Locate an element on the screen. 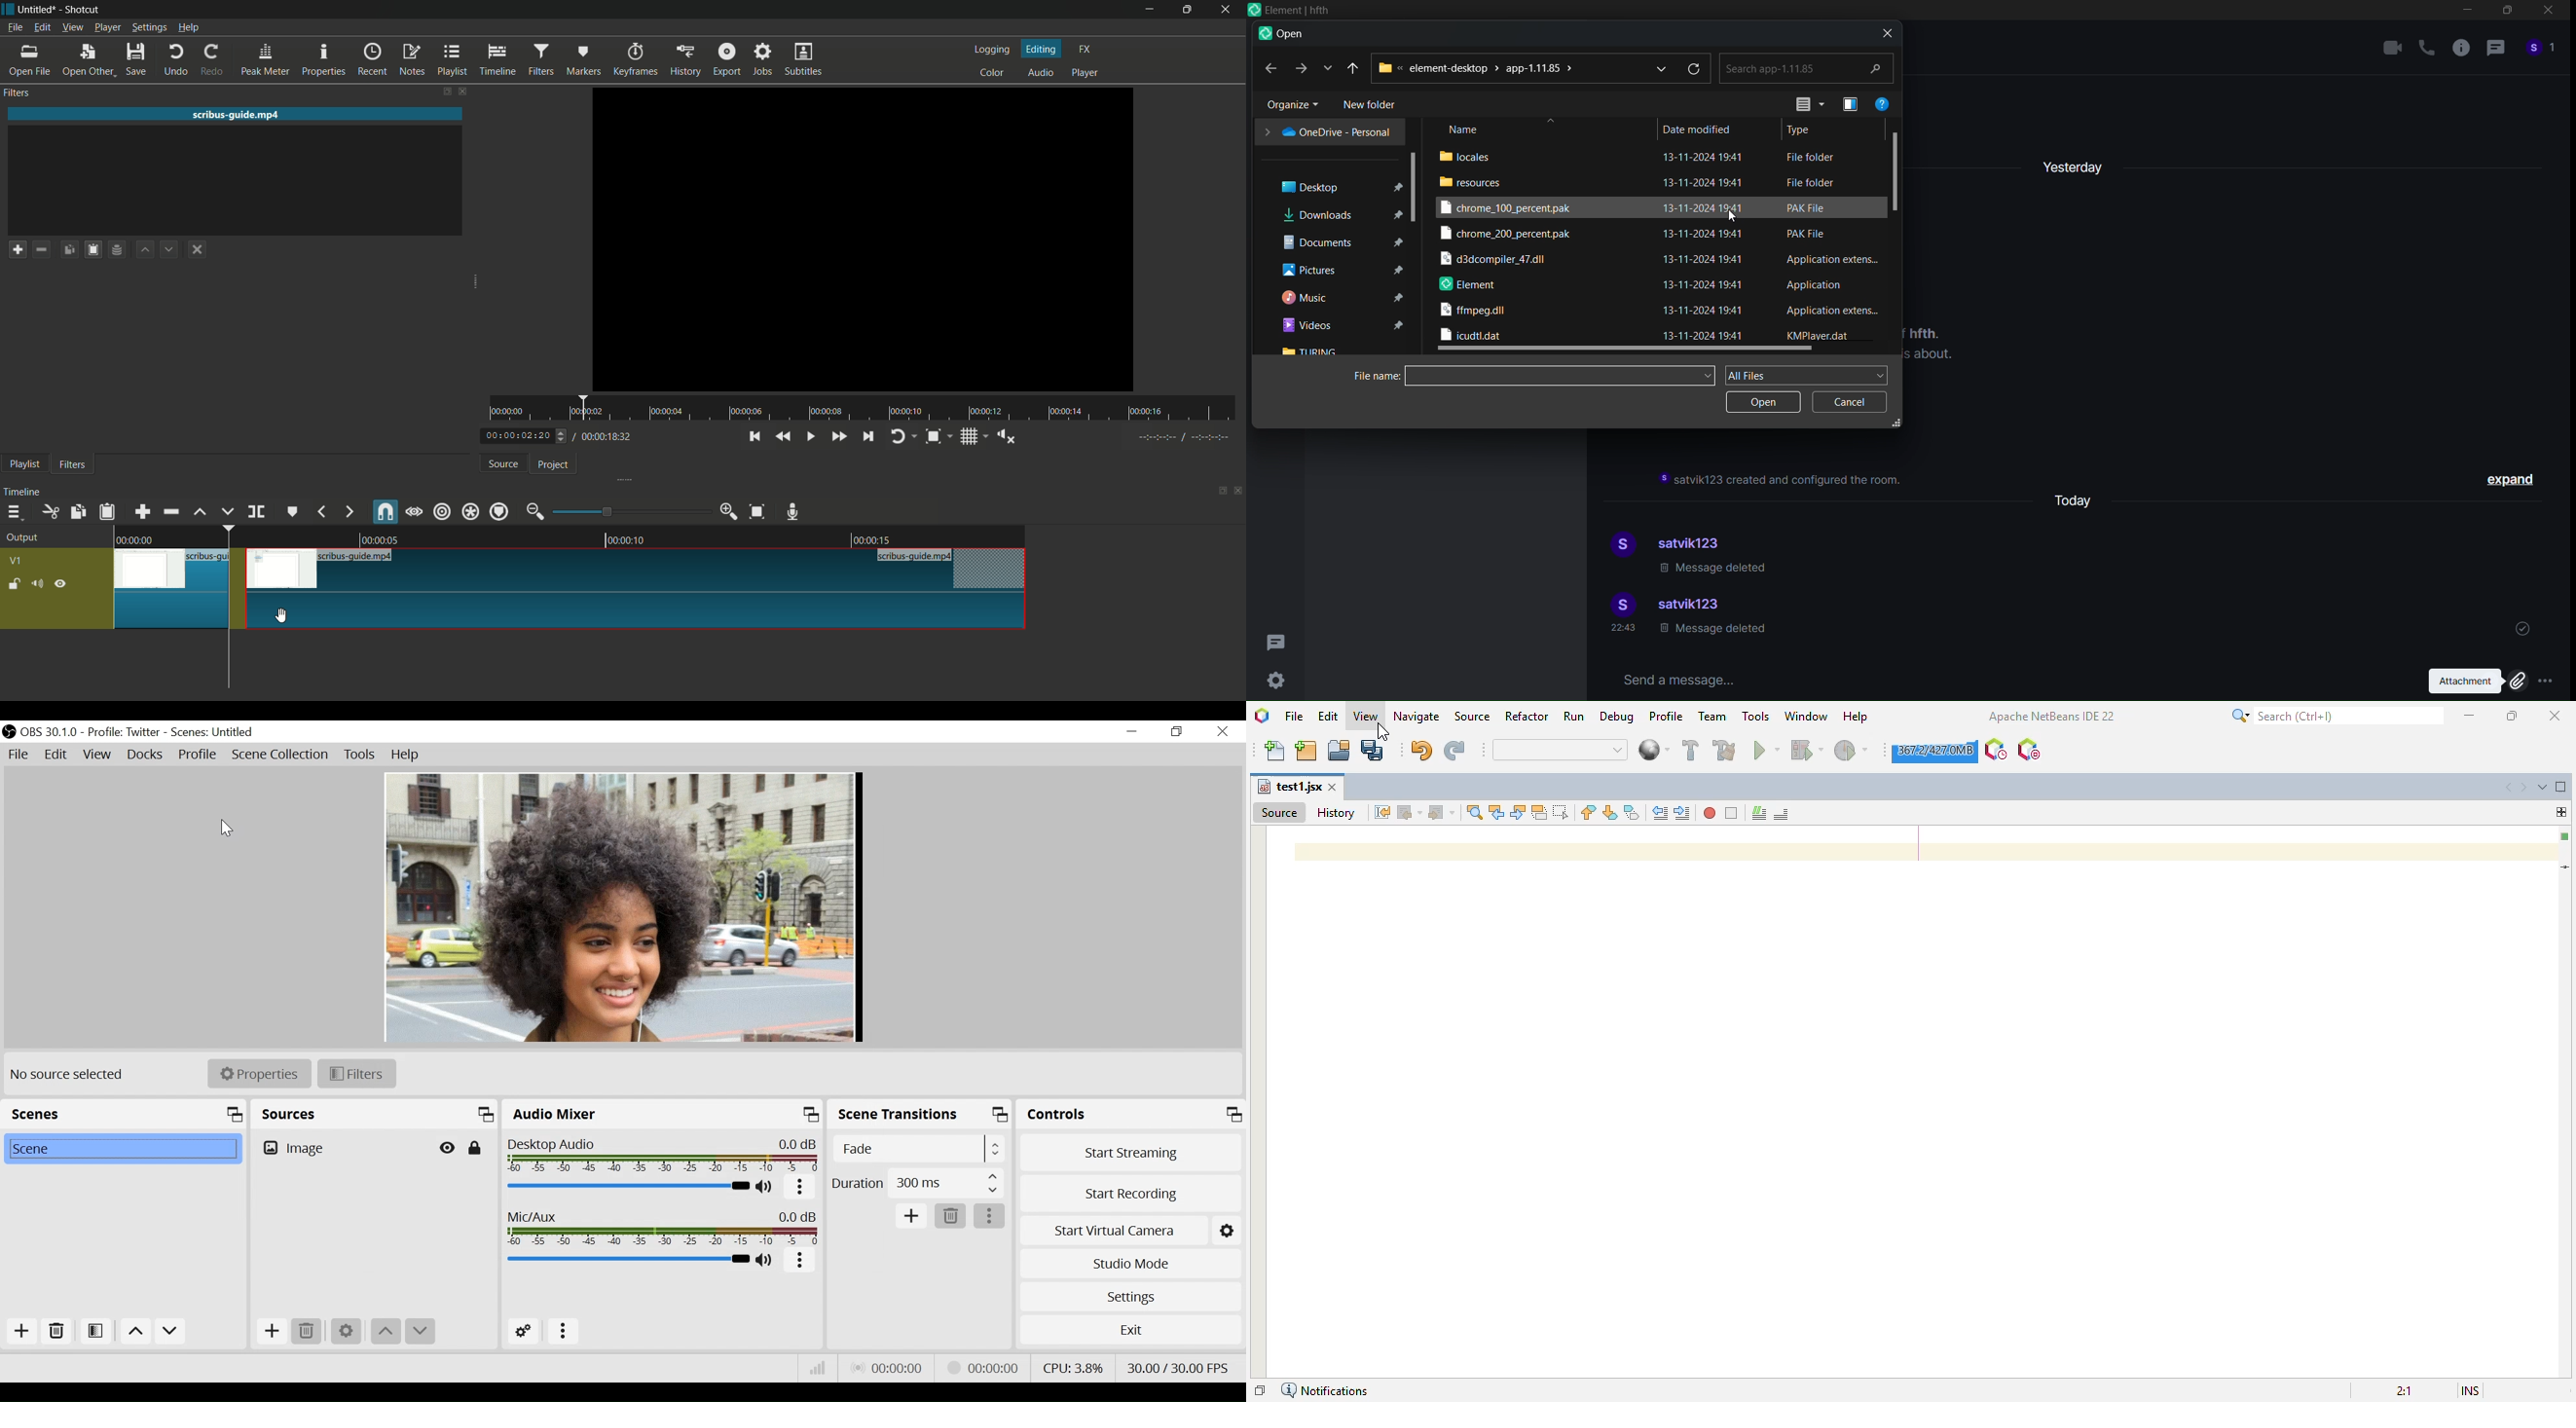 The width and height of the screenshot is (2576, 1428). name is located at coordinates (1466, 130).